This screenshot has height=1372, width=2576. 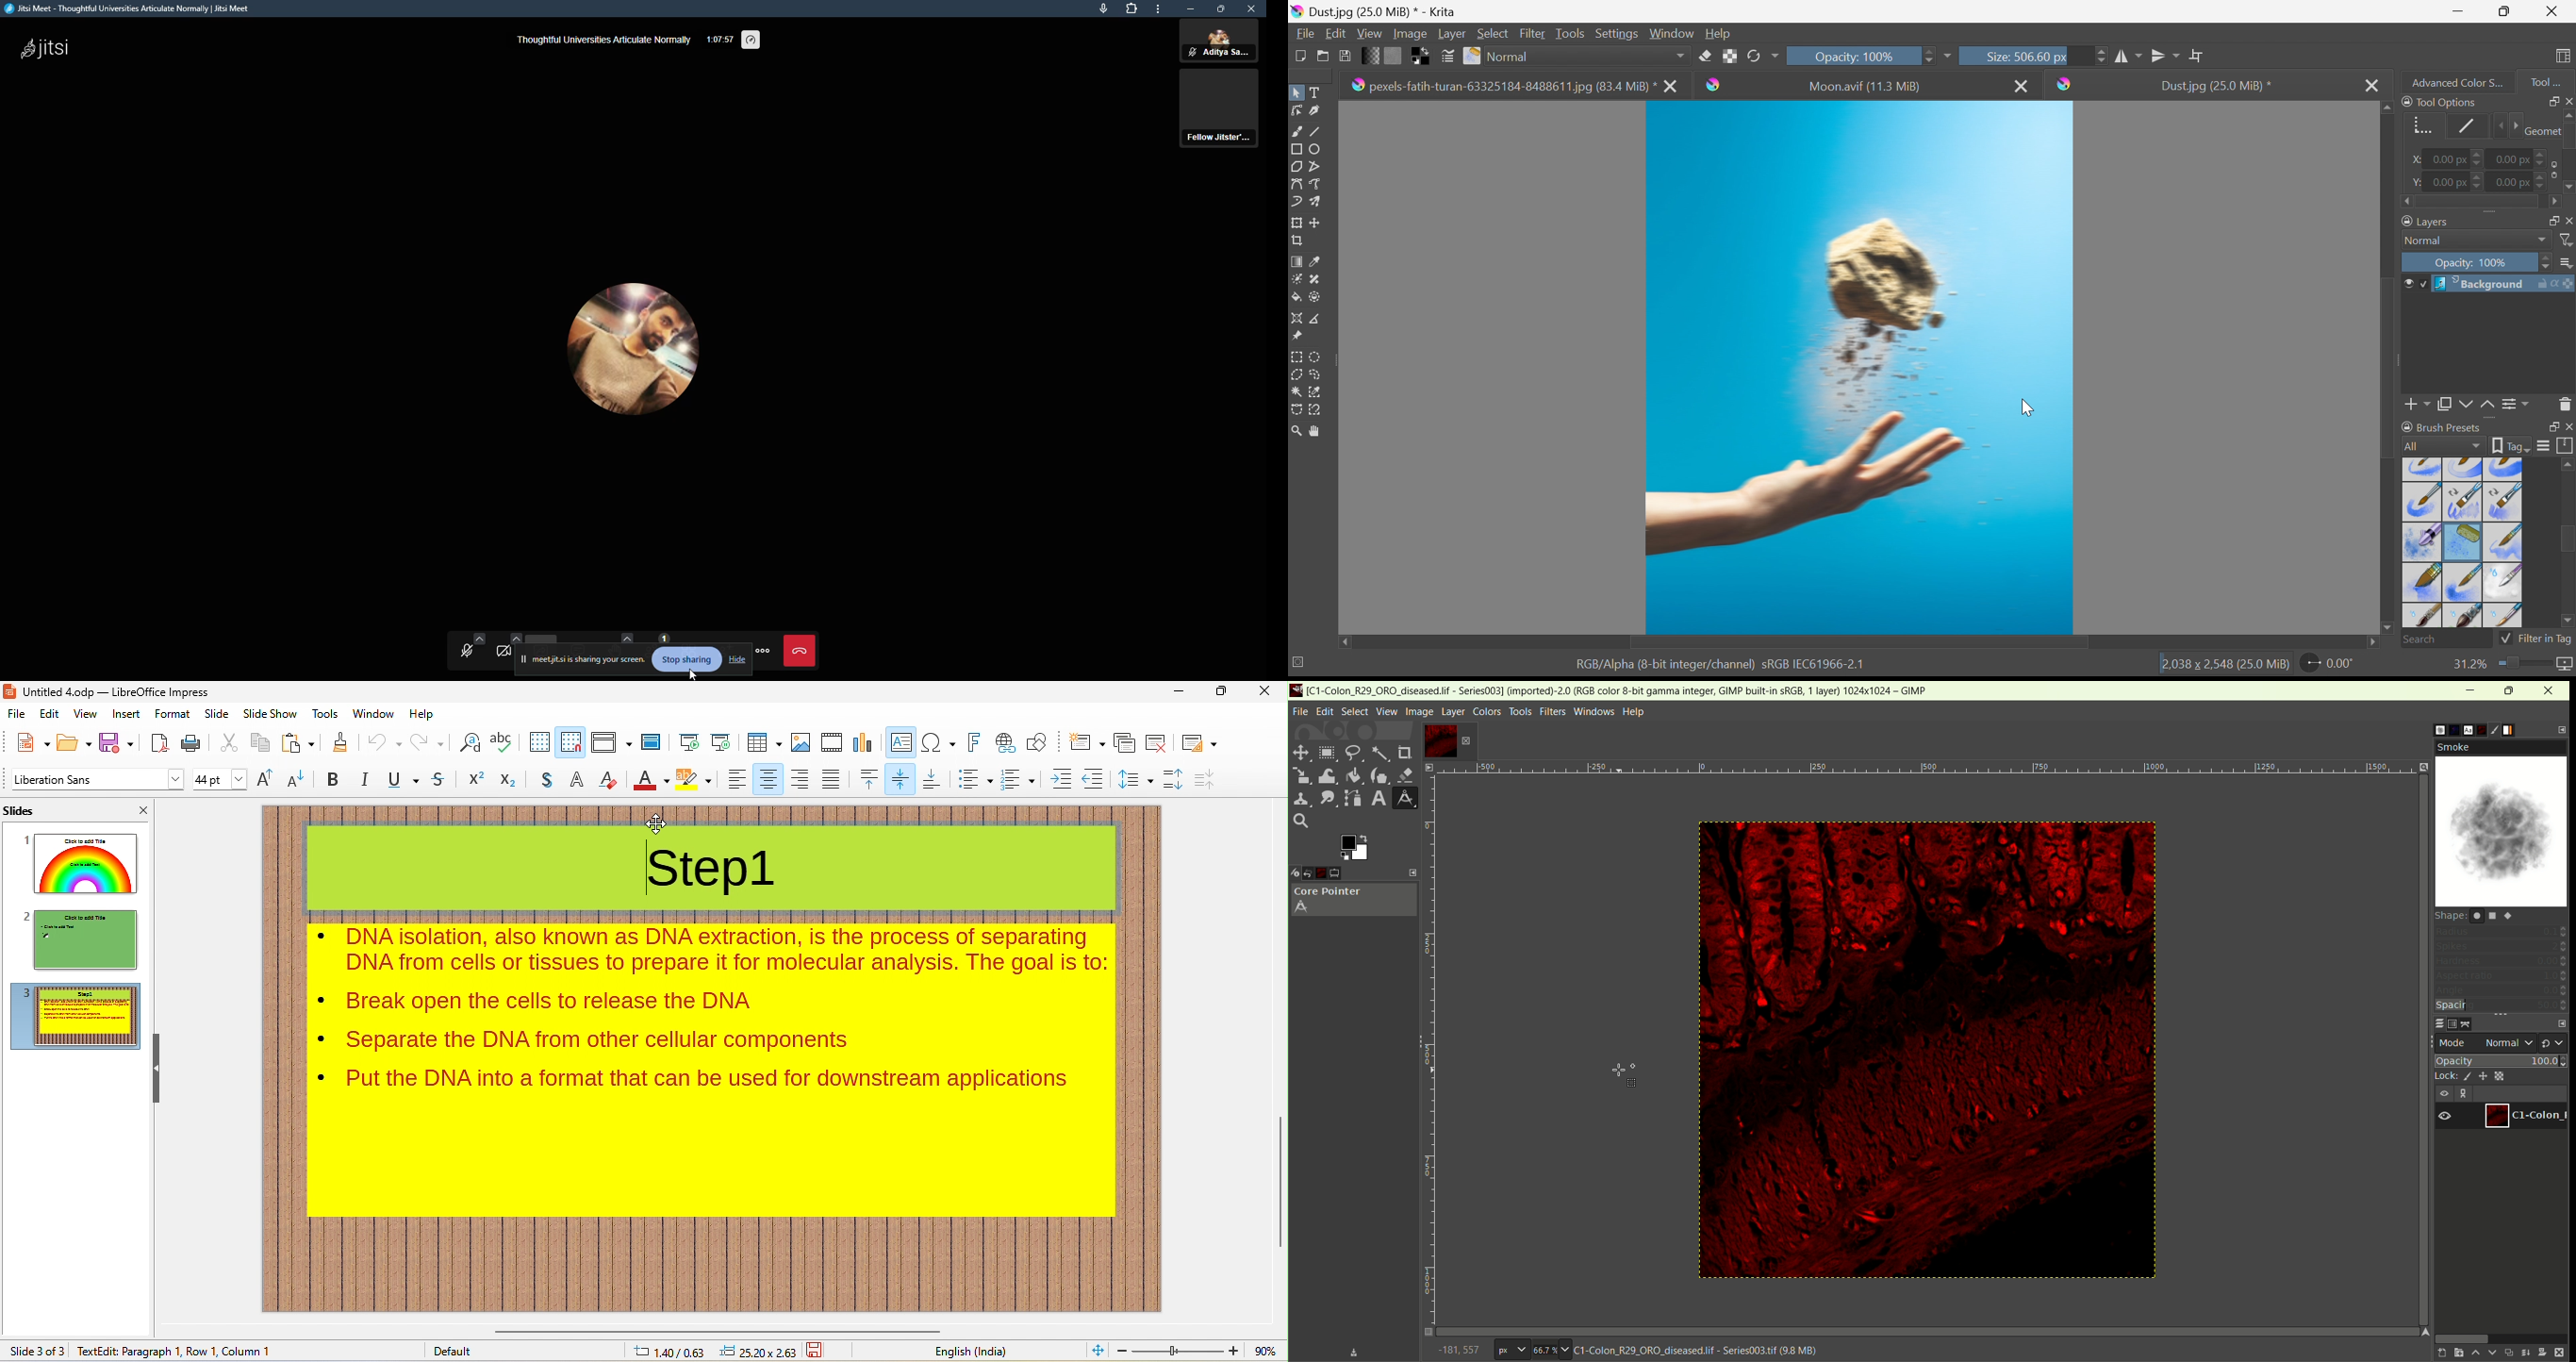 What do you see at coordinates (2371, 85) in the screenshot?
I see `Close` at bounding box center [2371, 85].